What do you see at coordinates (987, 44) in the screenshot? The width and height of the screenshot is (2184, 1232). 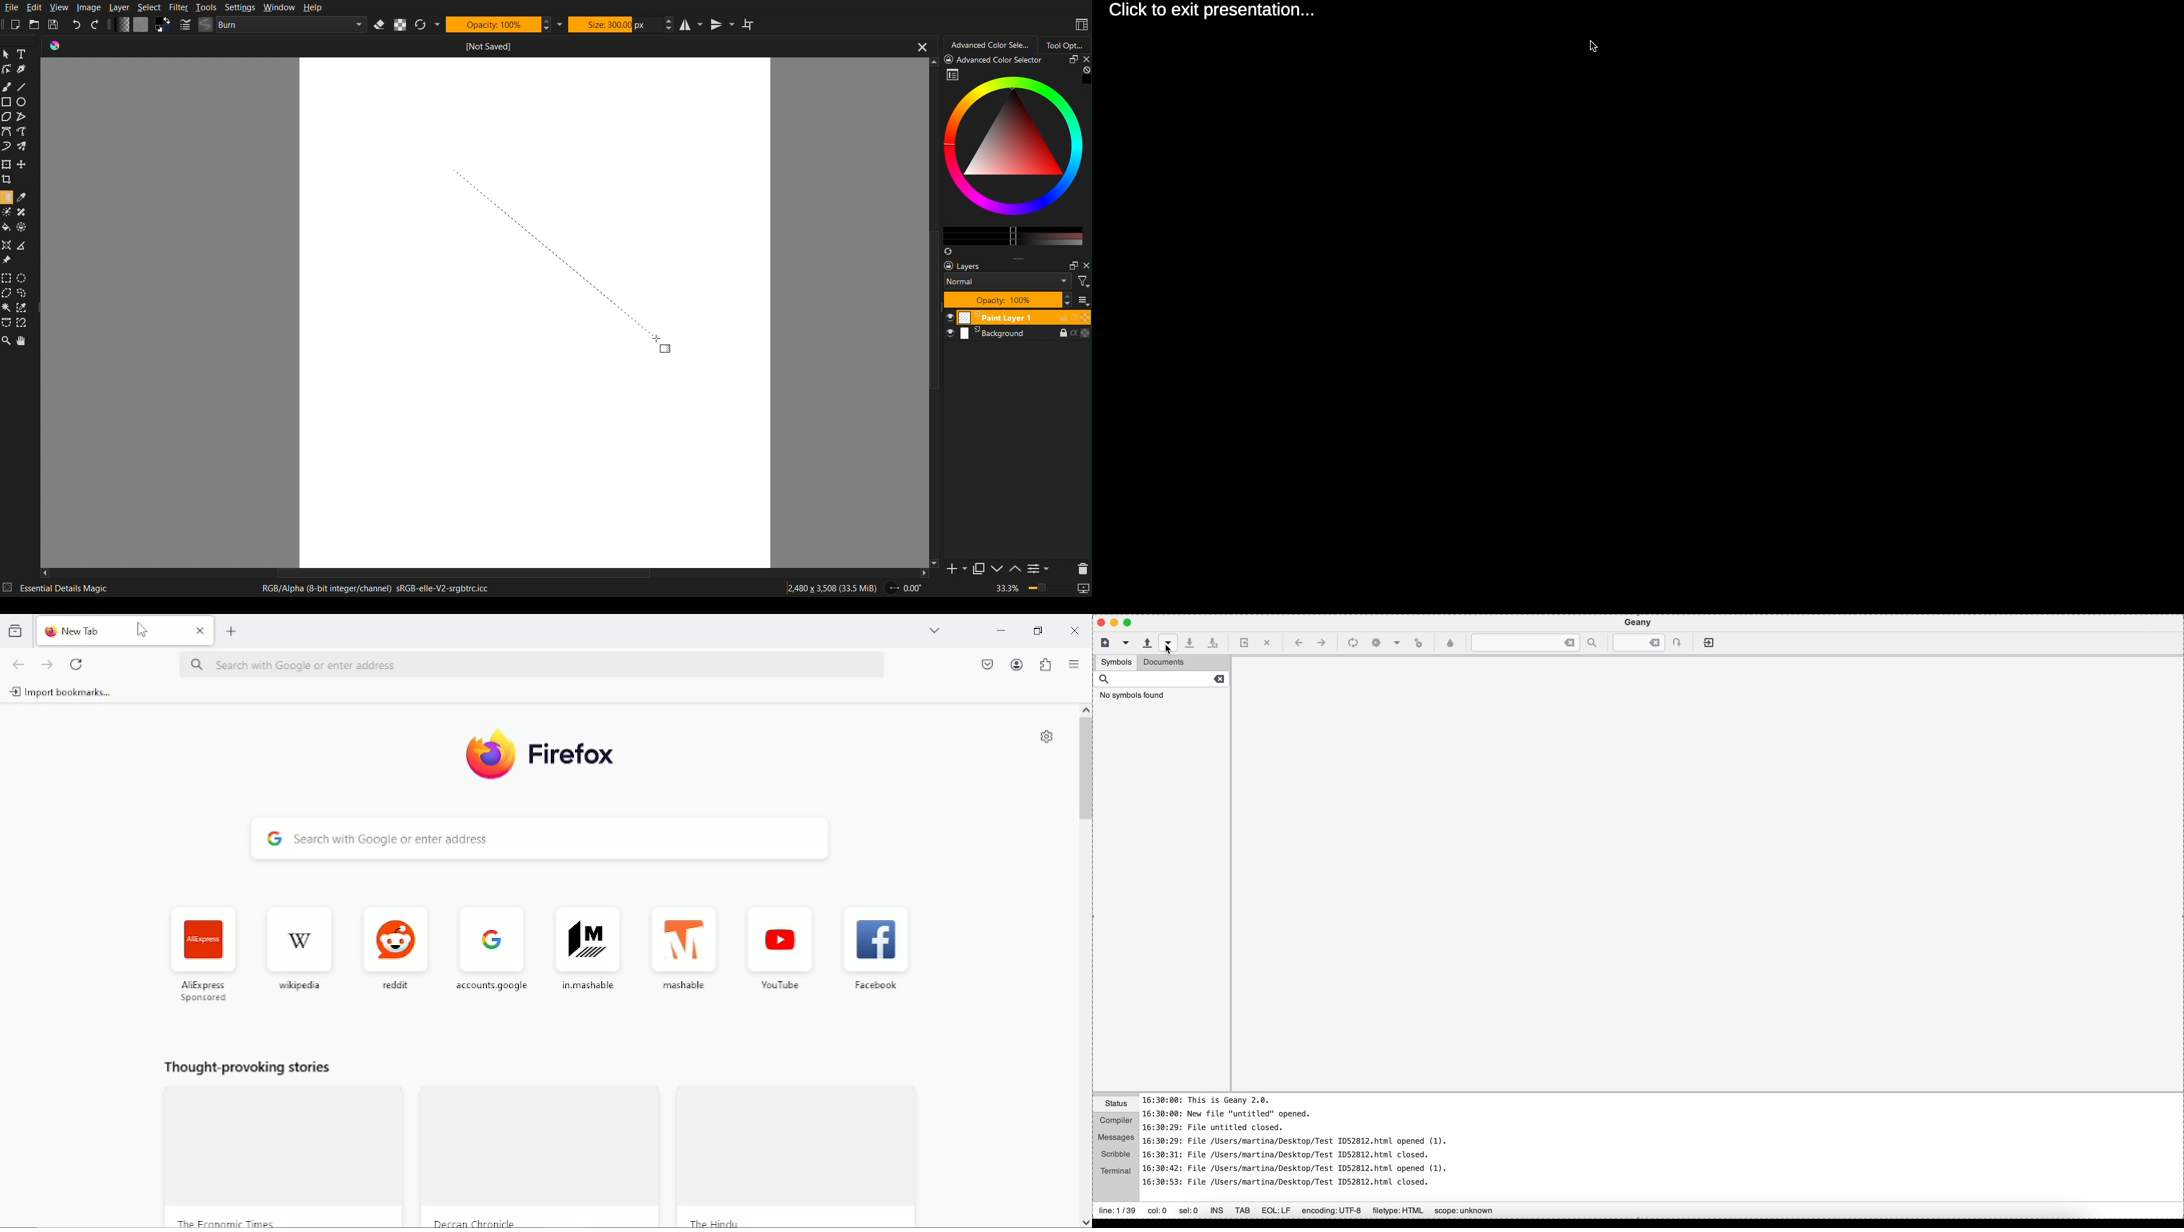 I see `Advanced Color Selector` at bounding box center [987, 44].